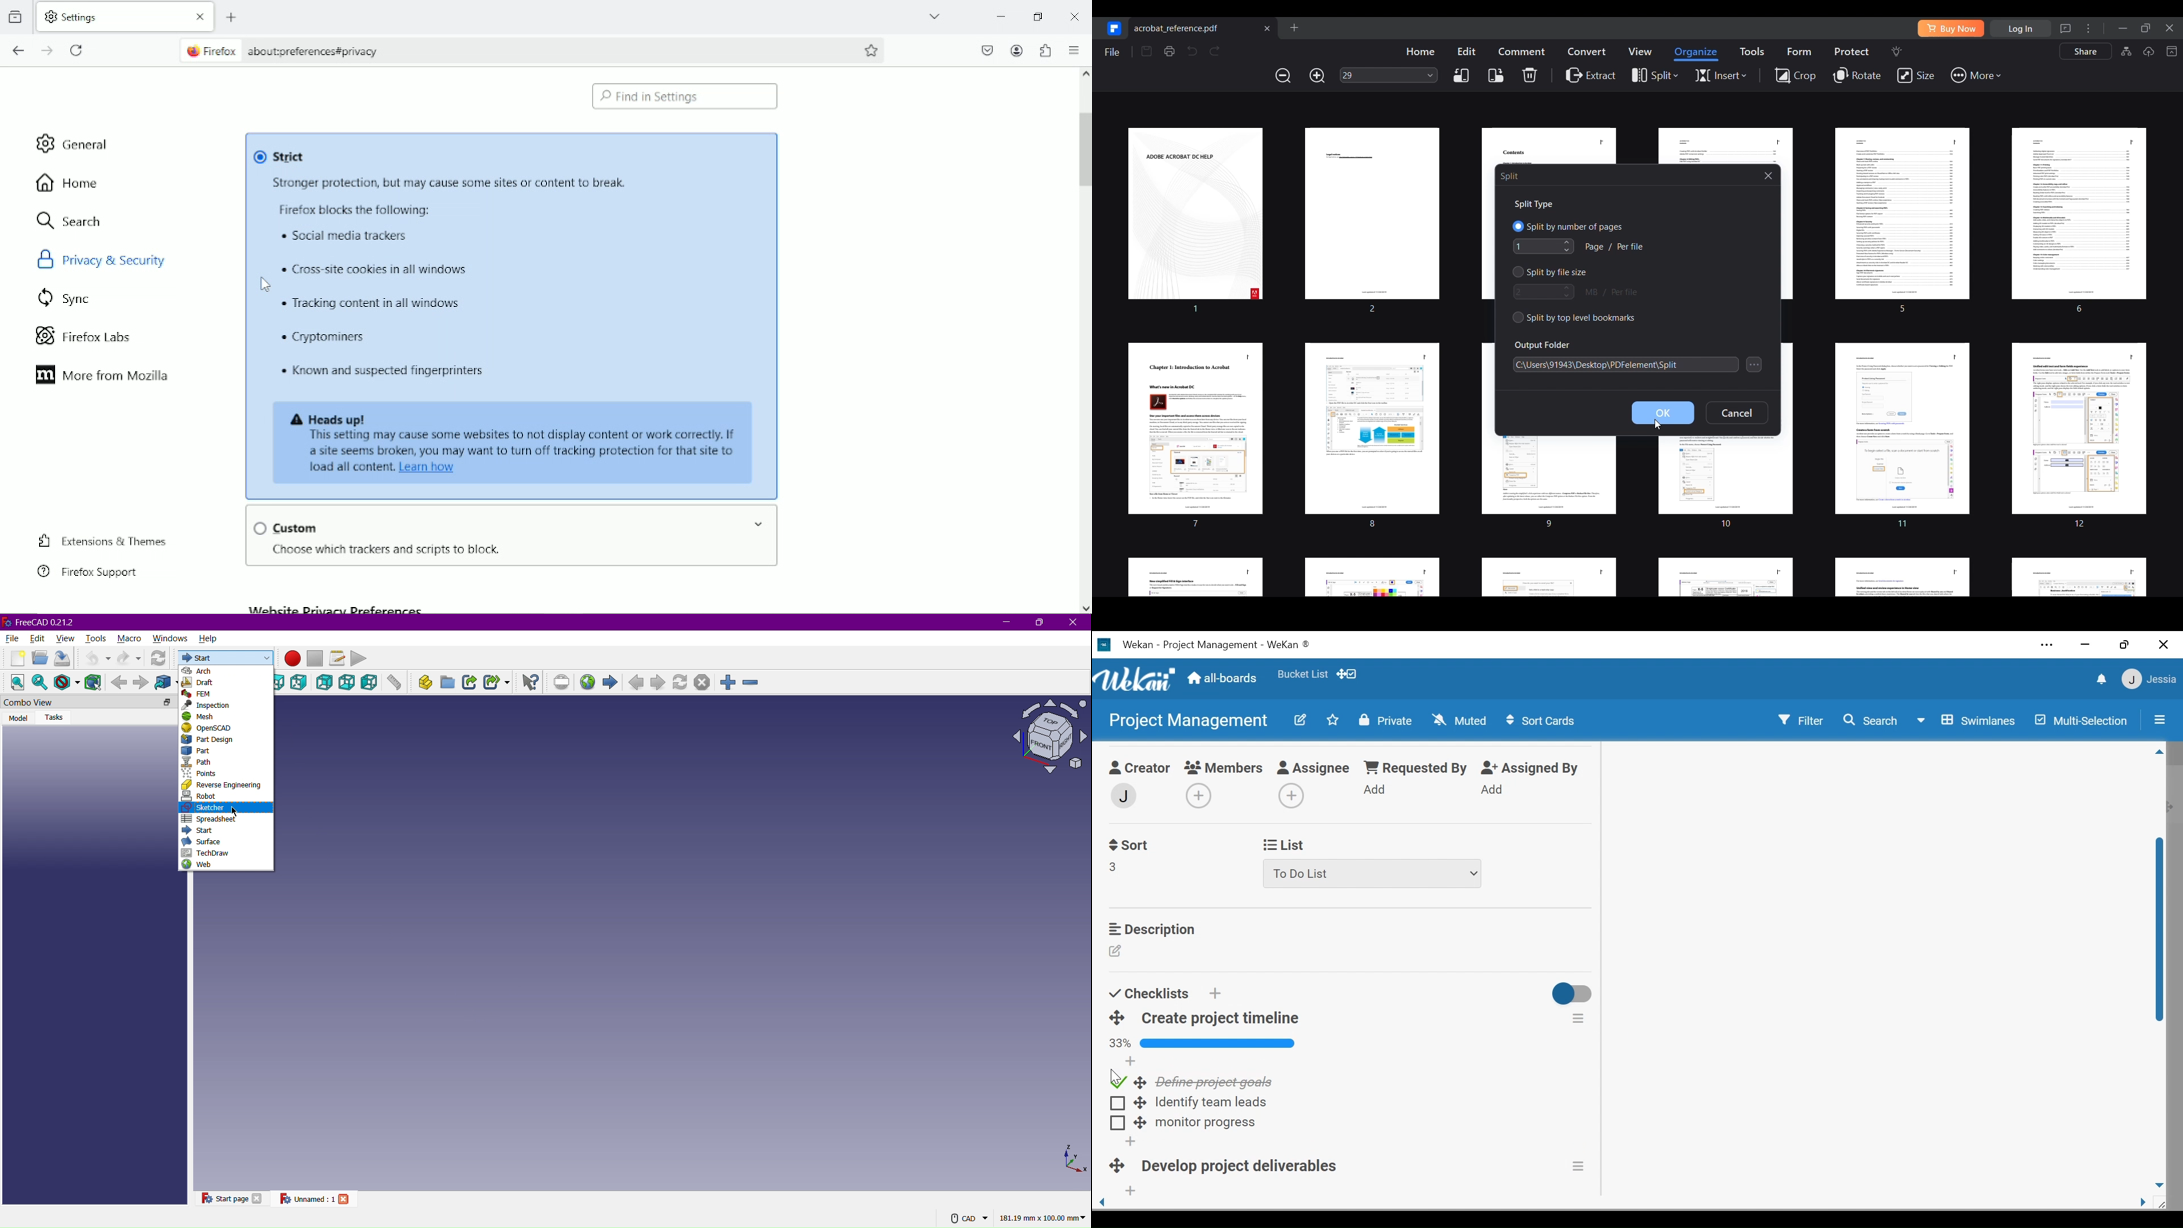 The height and width of the screenshot is (1232, 2184). I want to click on firefox, so click(210, 50).